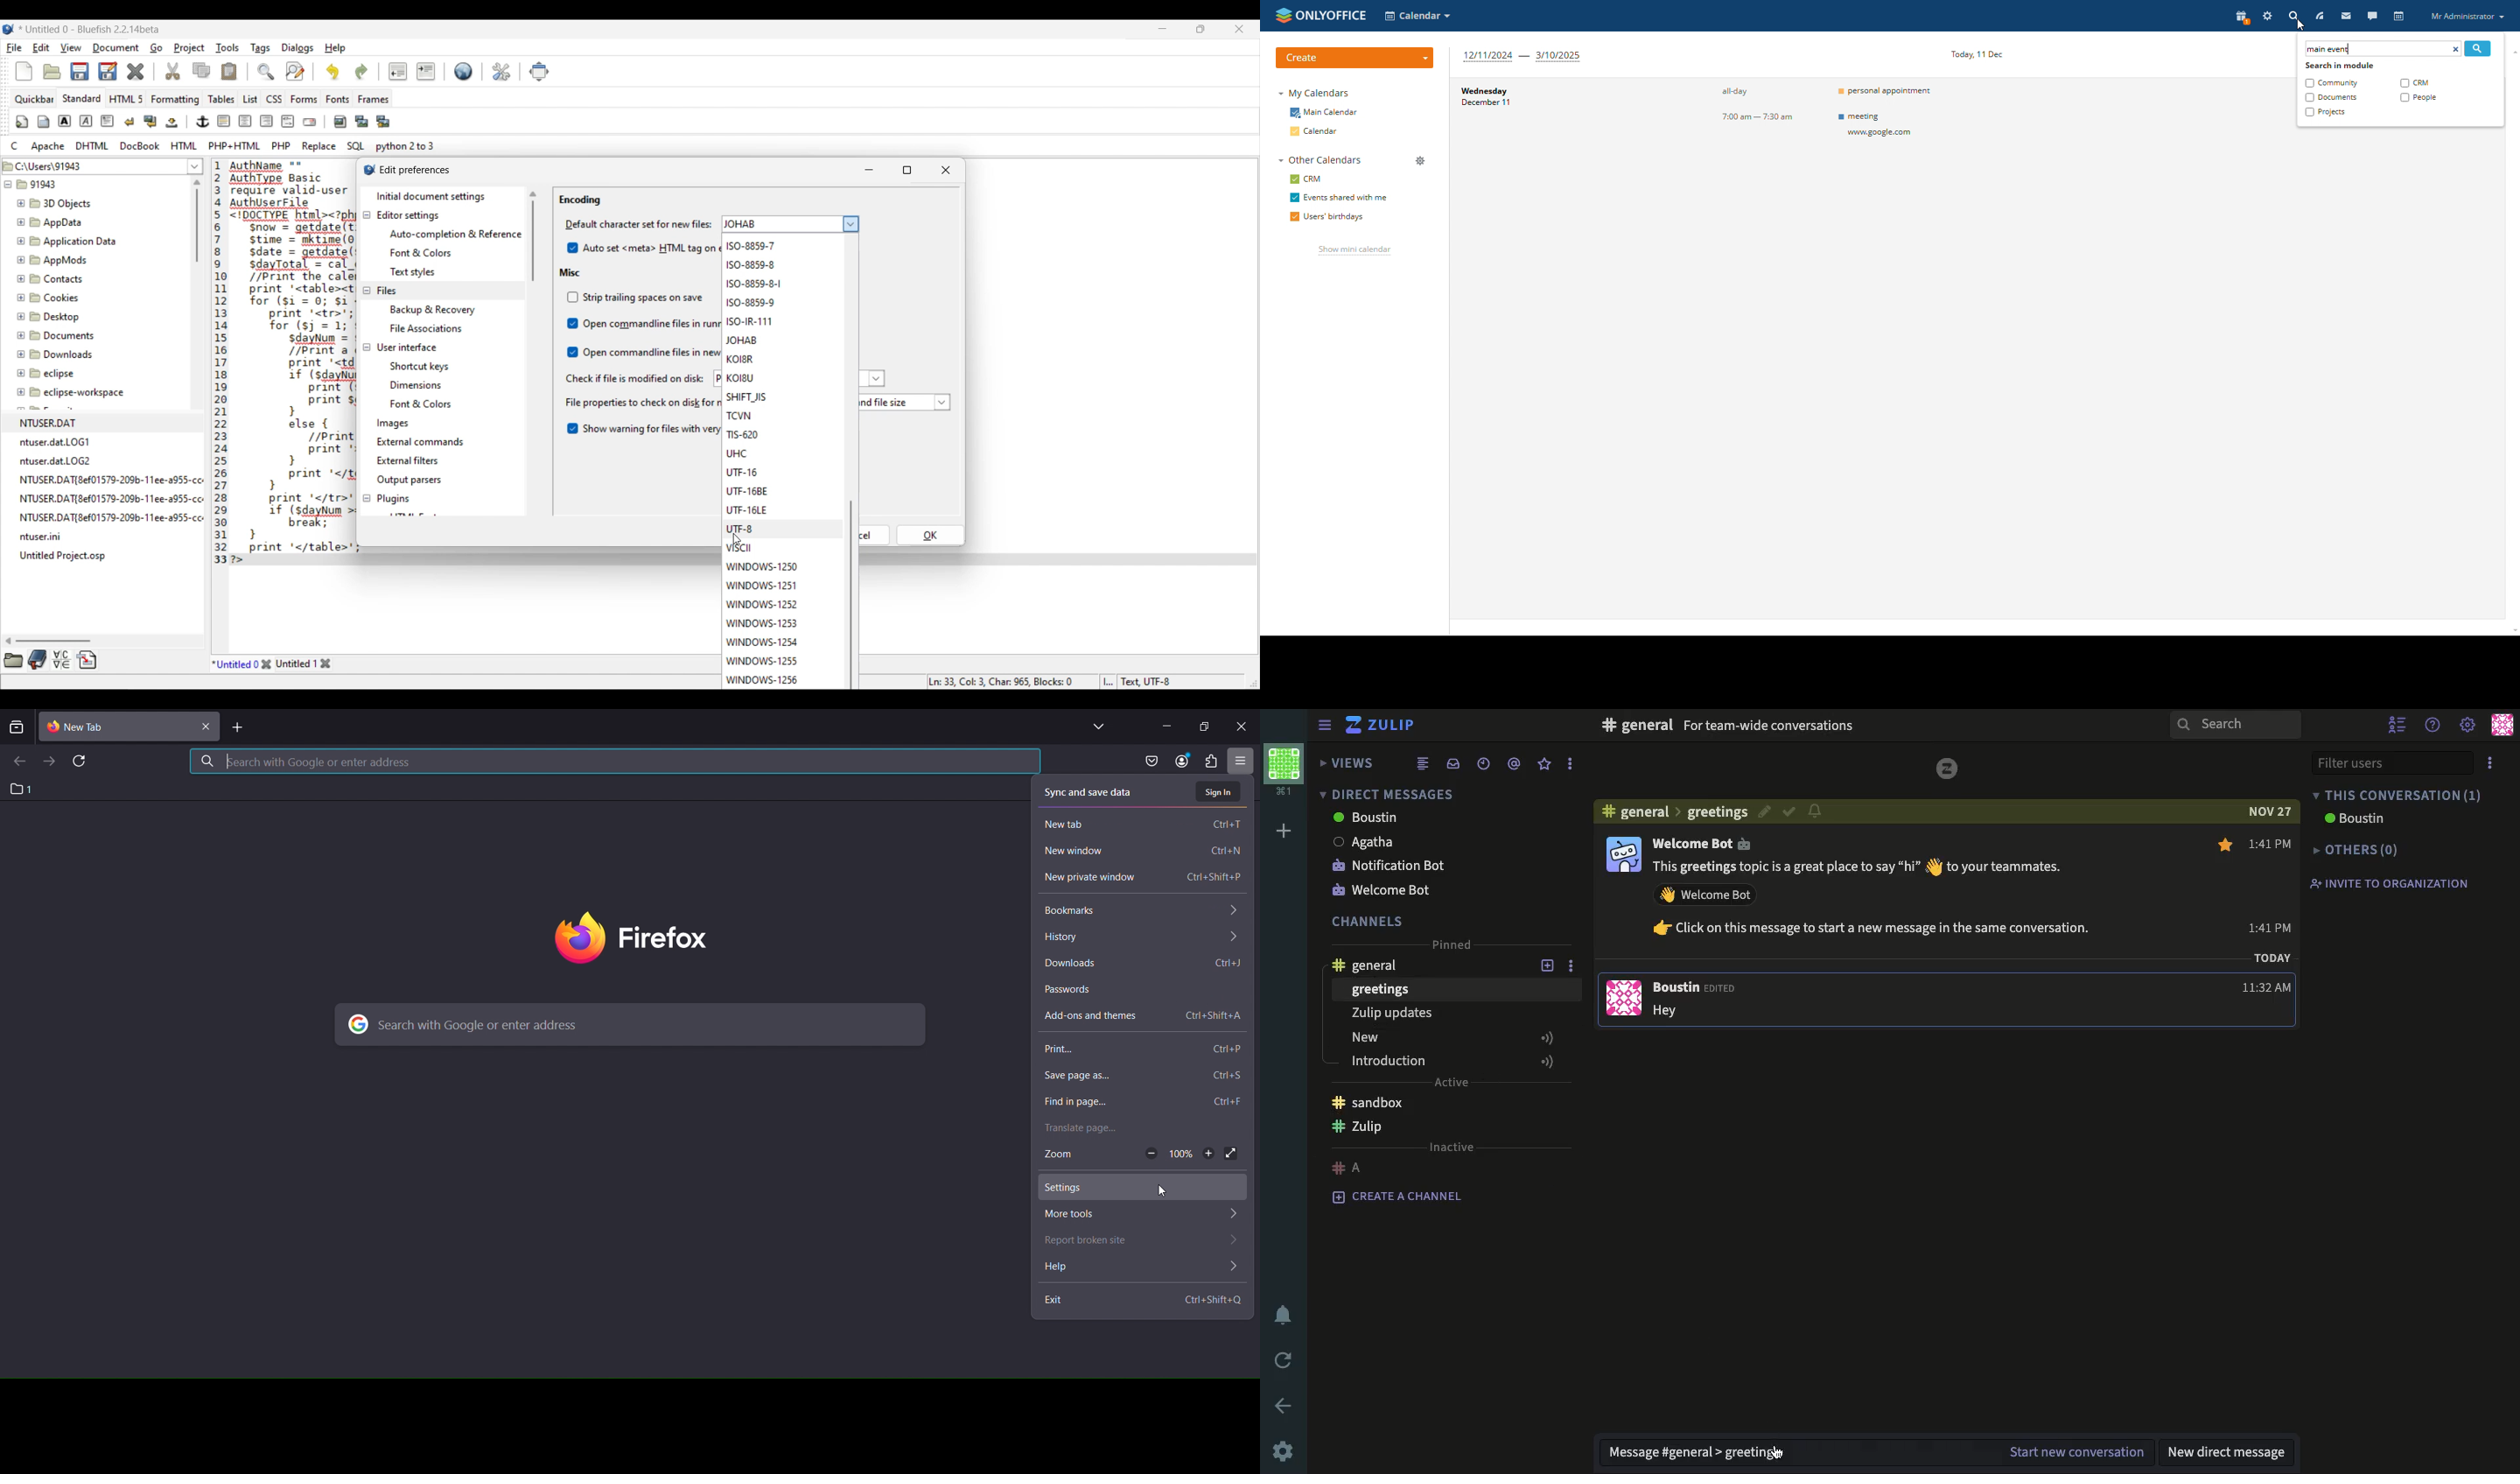 The width and height of the screenshot is (2520, 1484). Describe the element at coordinates (1369, 920) in the screenshot. I see `channels` at that location.